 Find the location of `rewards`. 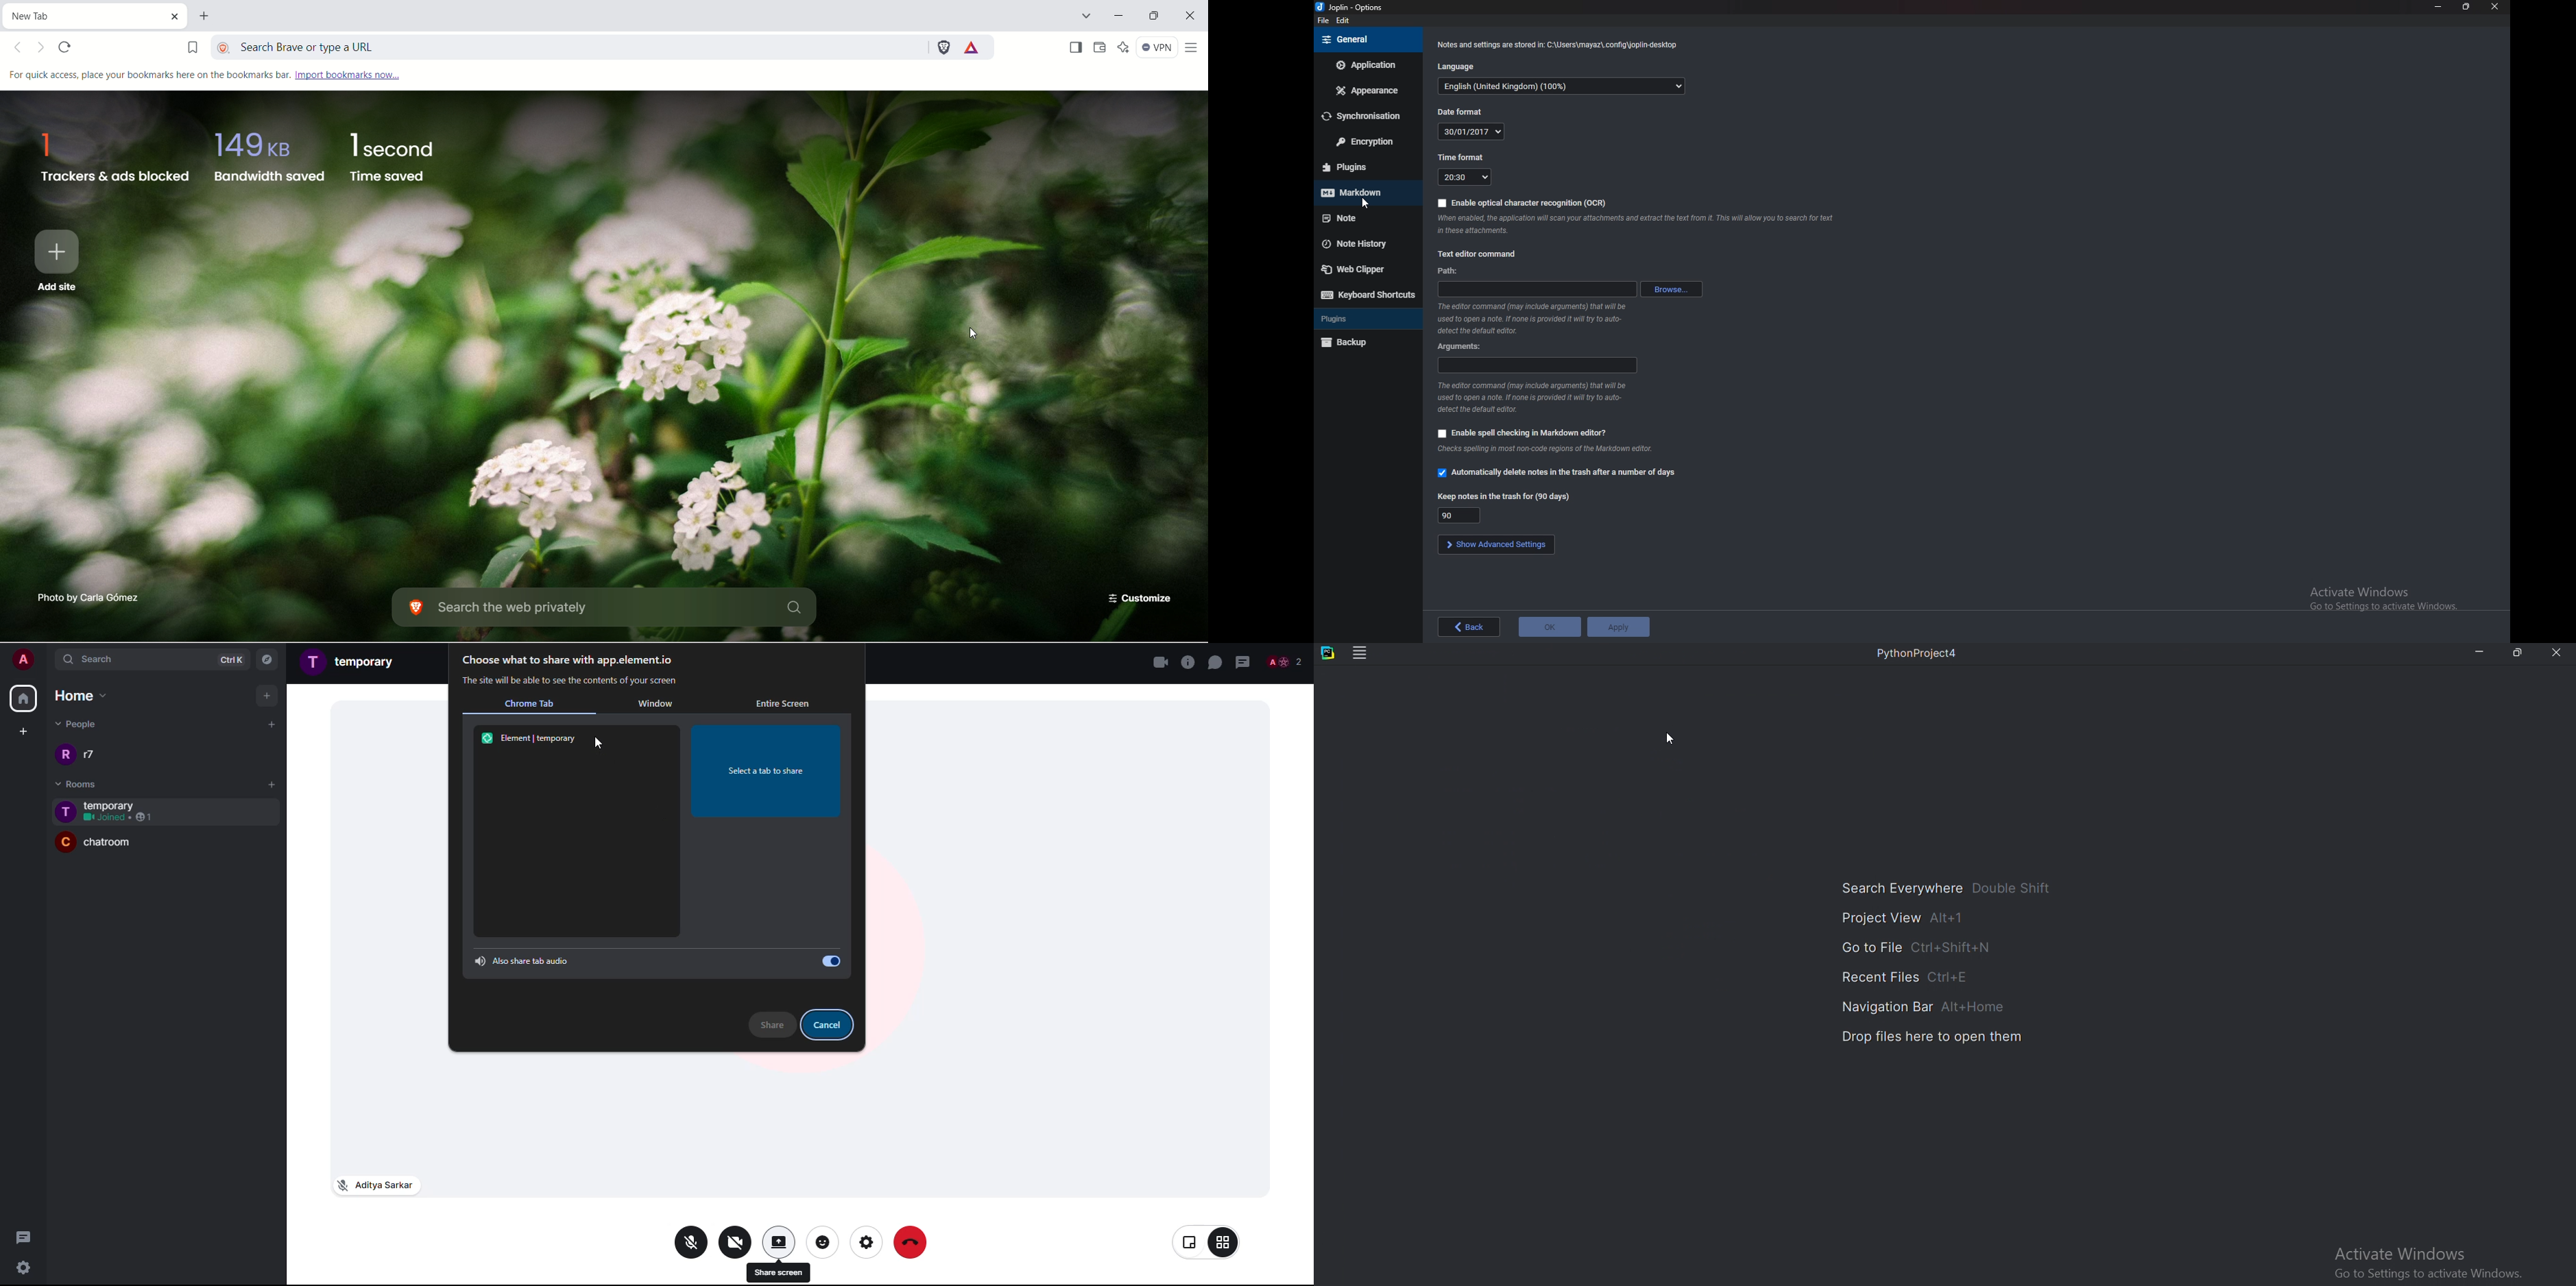

rewards is located at coordinates (977, 49).